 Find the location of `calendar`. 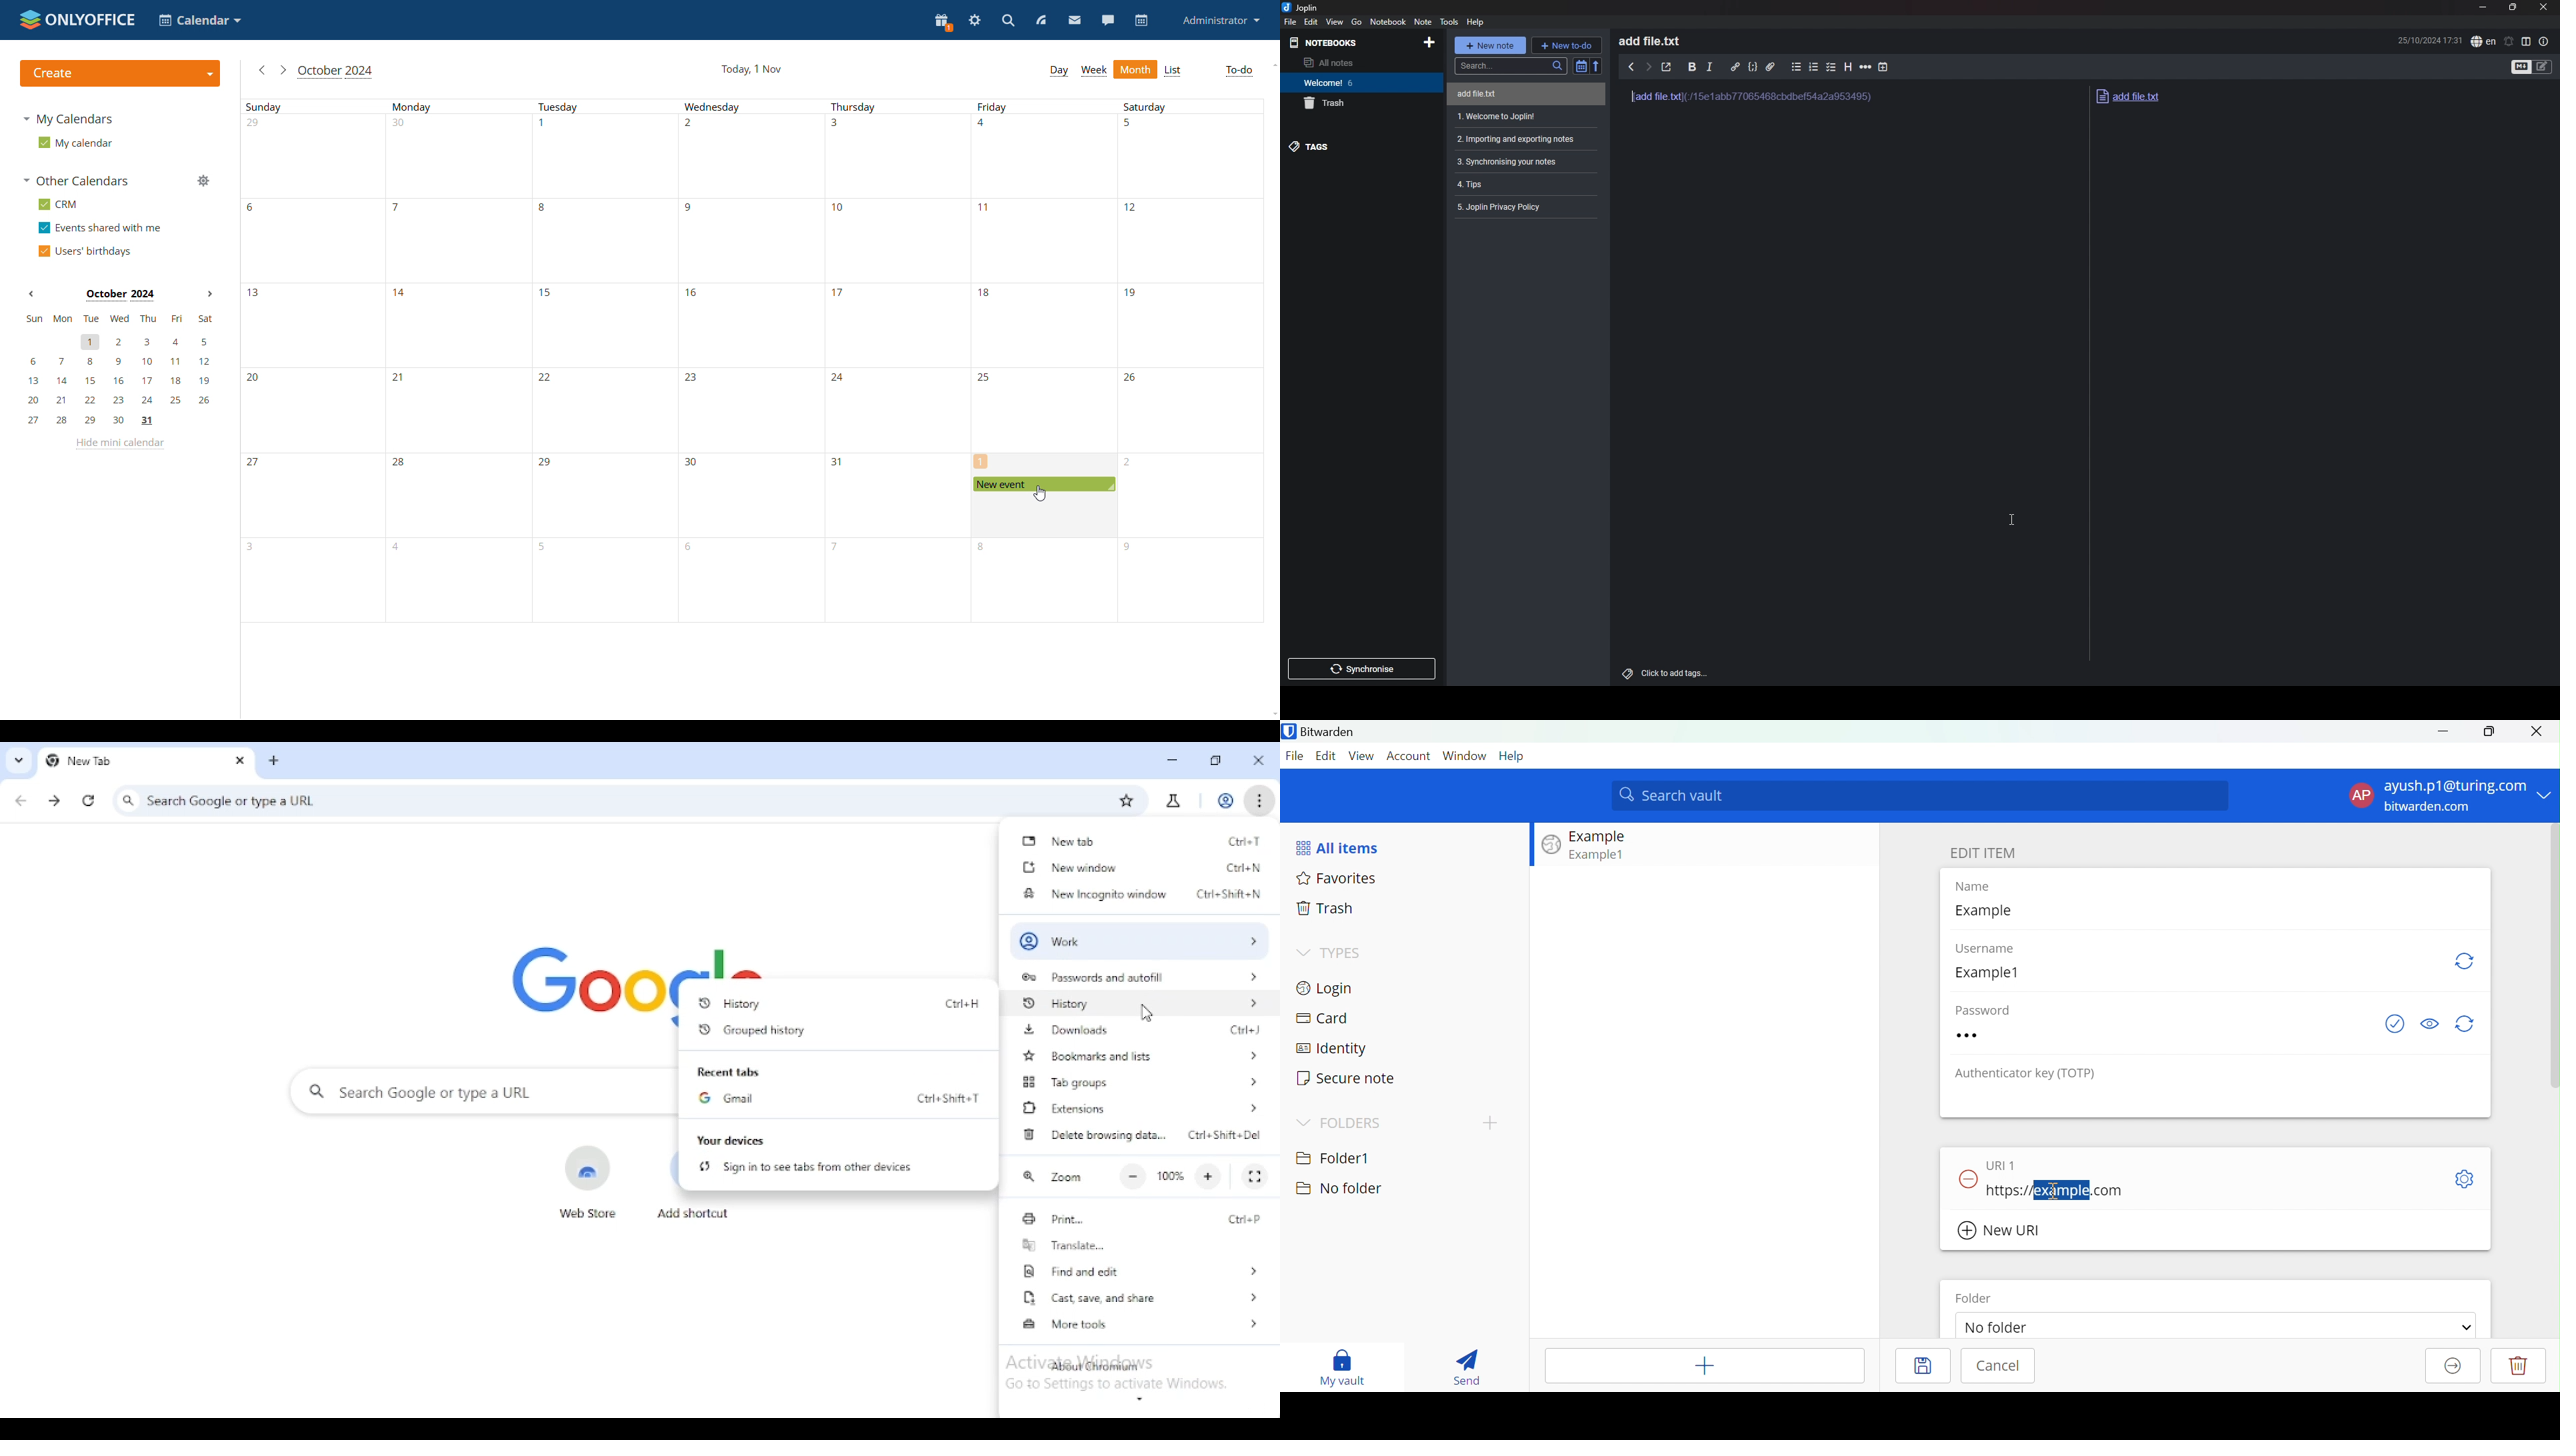

calendar is located at coordinates (1142, 21).